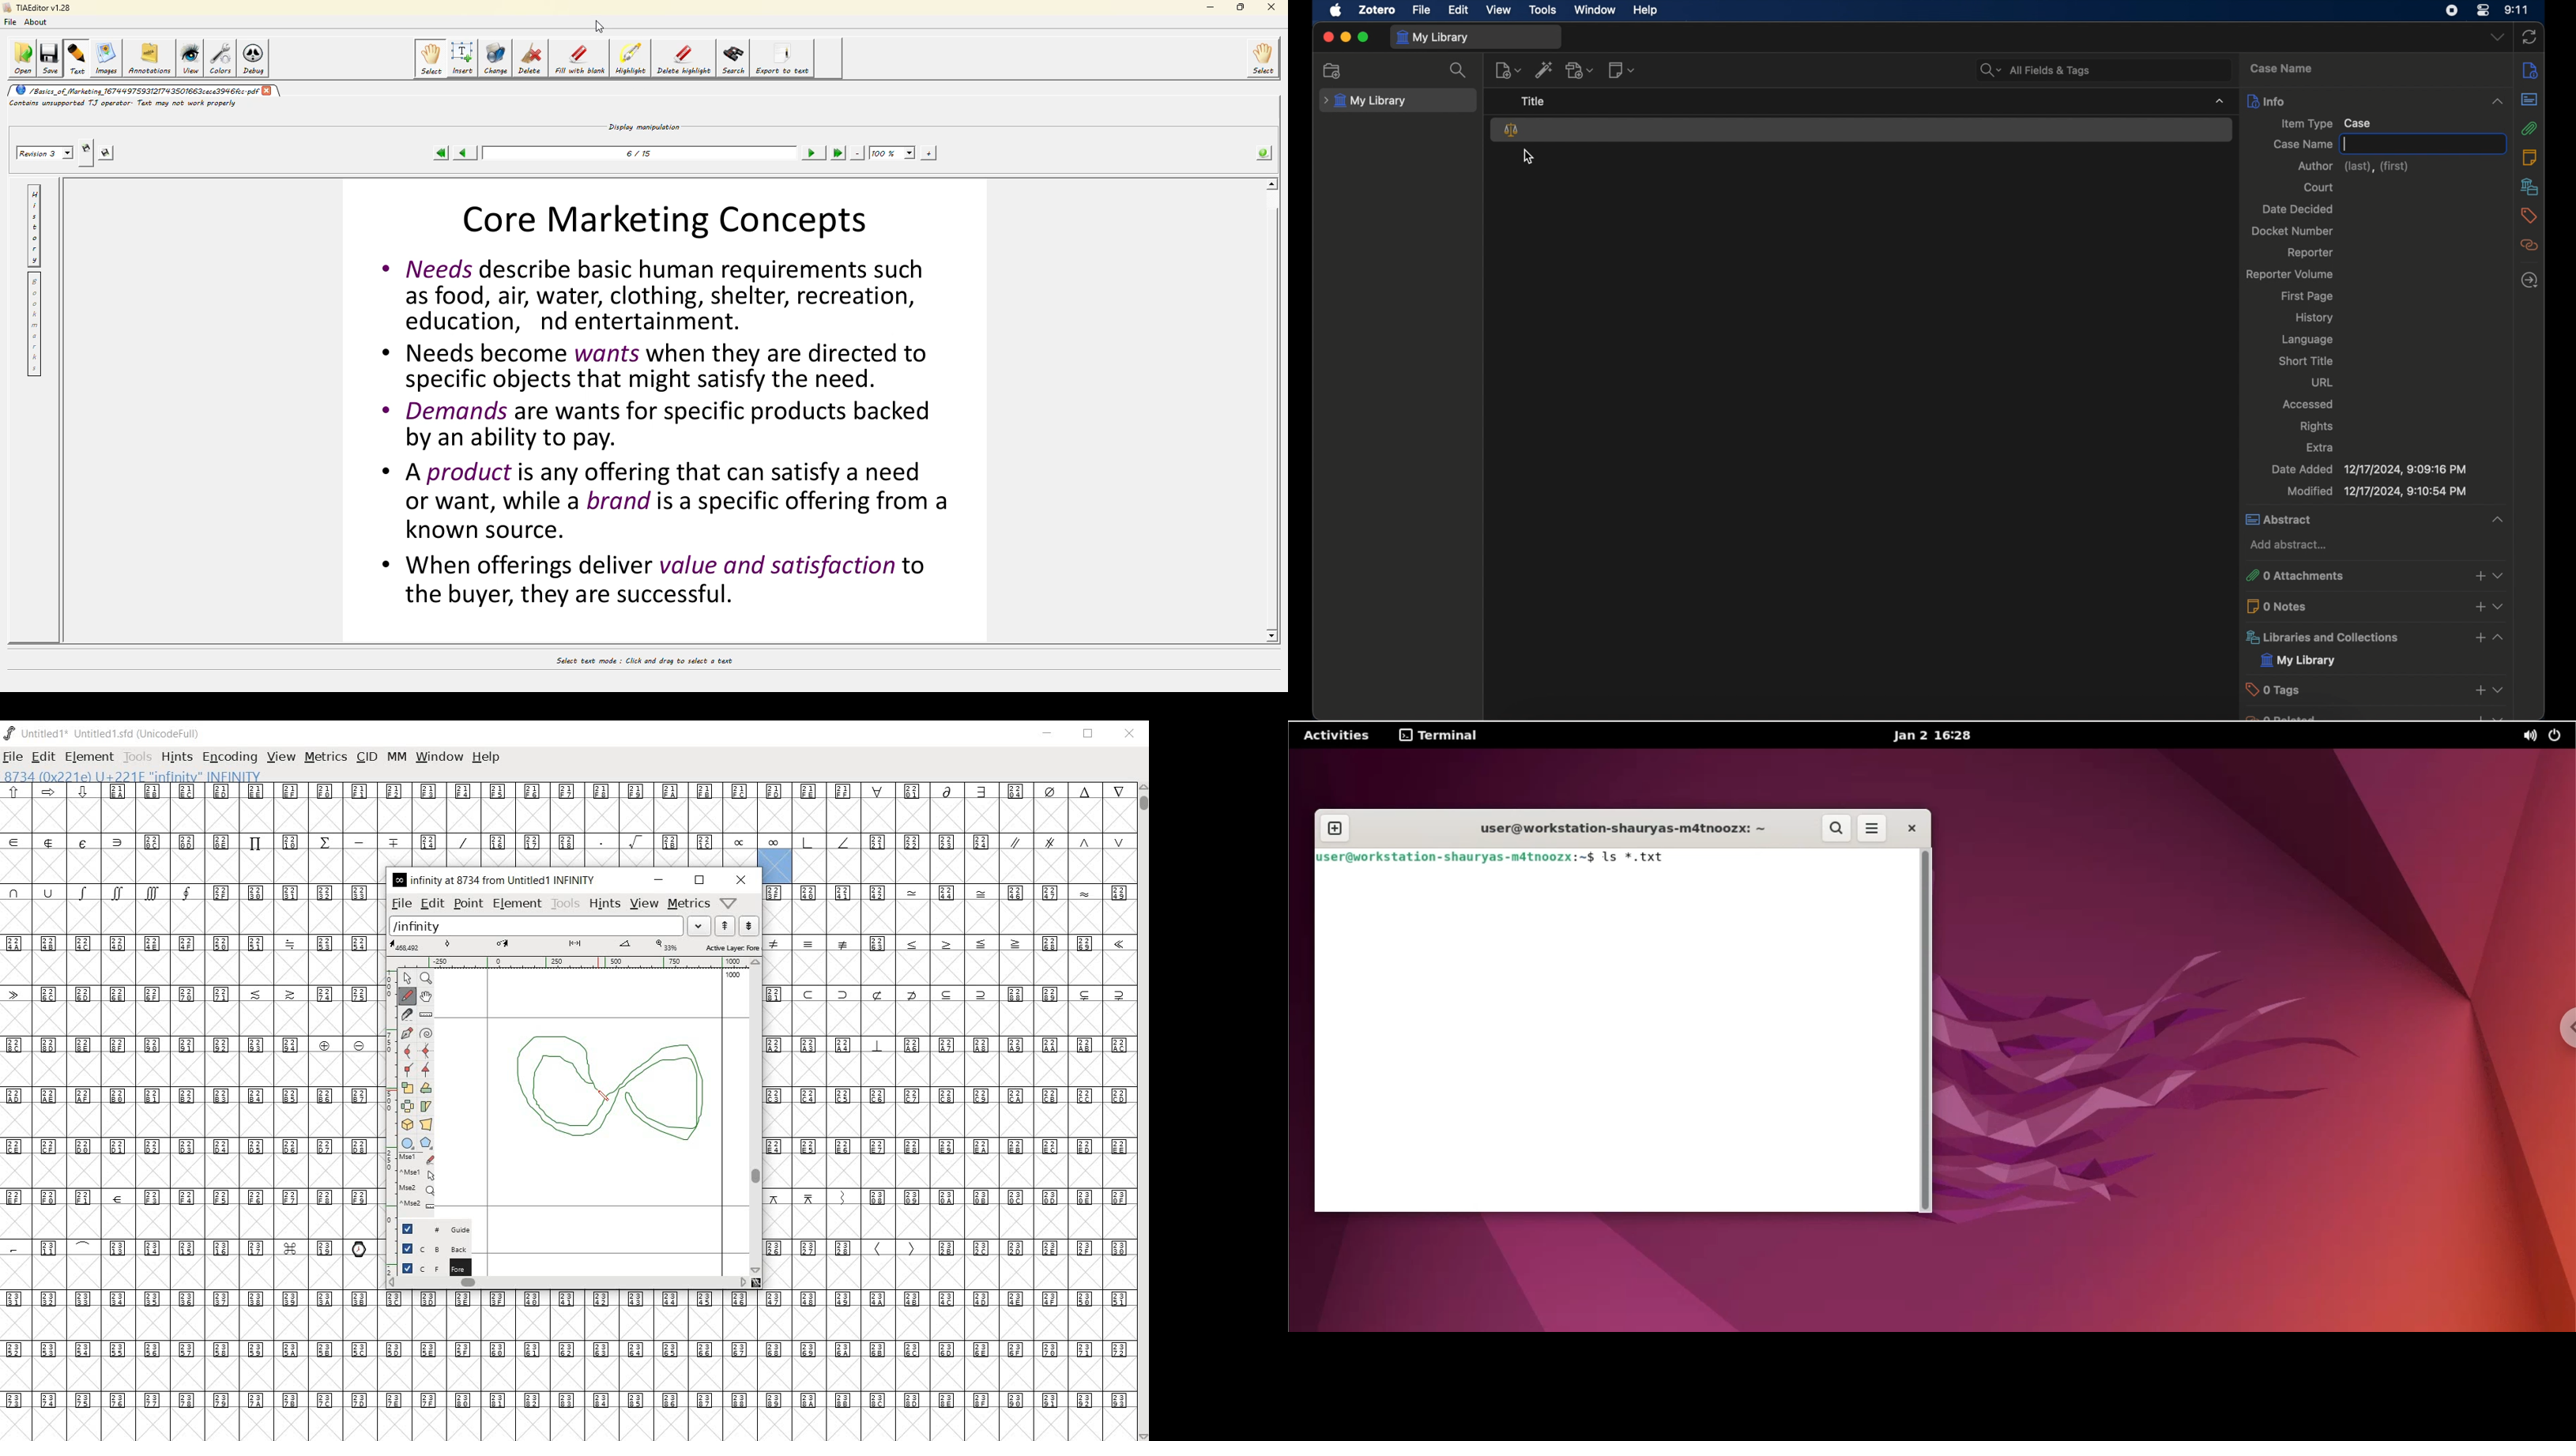 This screenshot has height=1456, width=2576. I want to click on new item, so click(1508, 71).